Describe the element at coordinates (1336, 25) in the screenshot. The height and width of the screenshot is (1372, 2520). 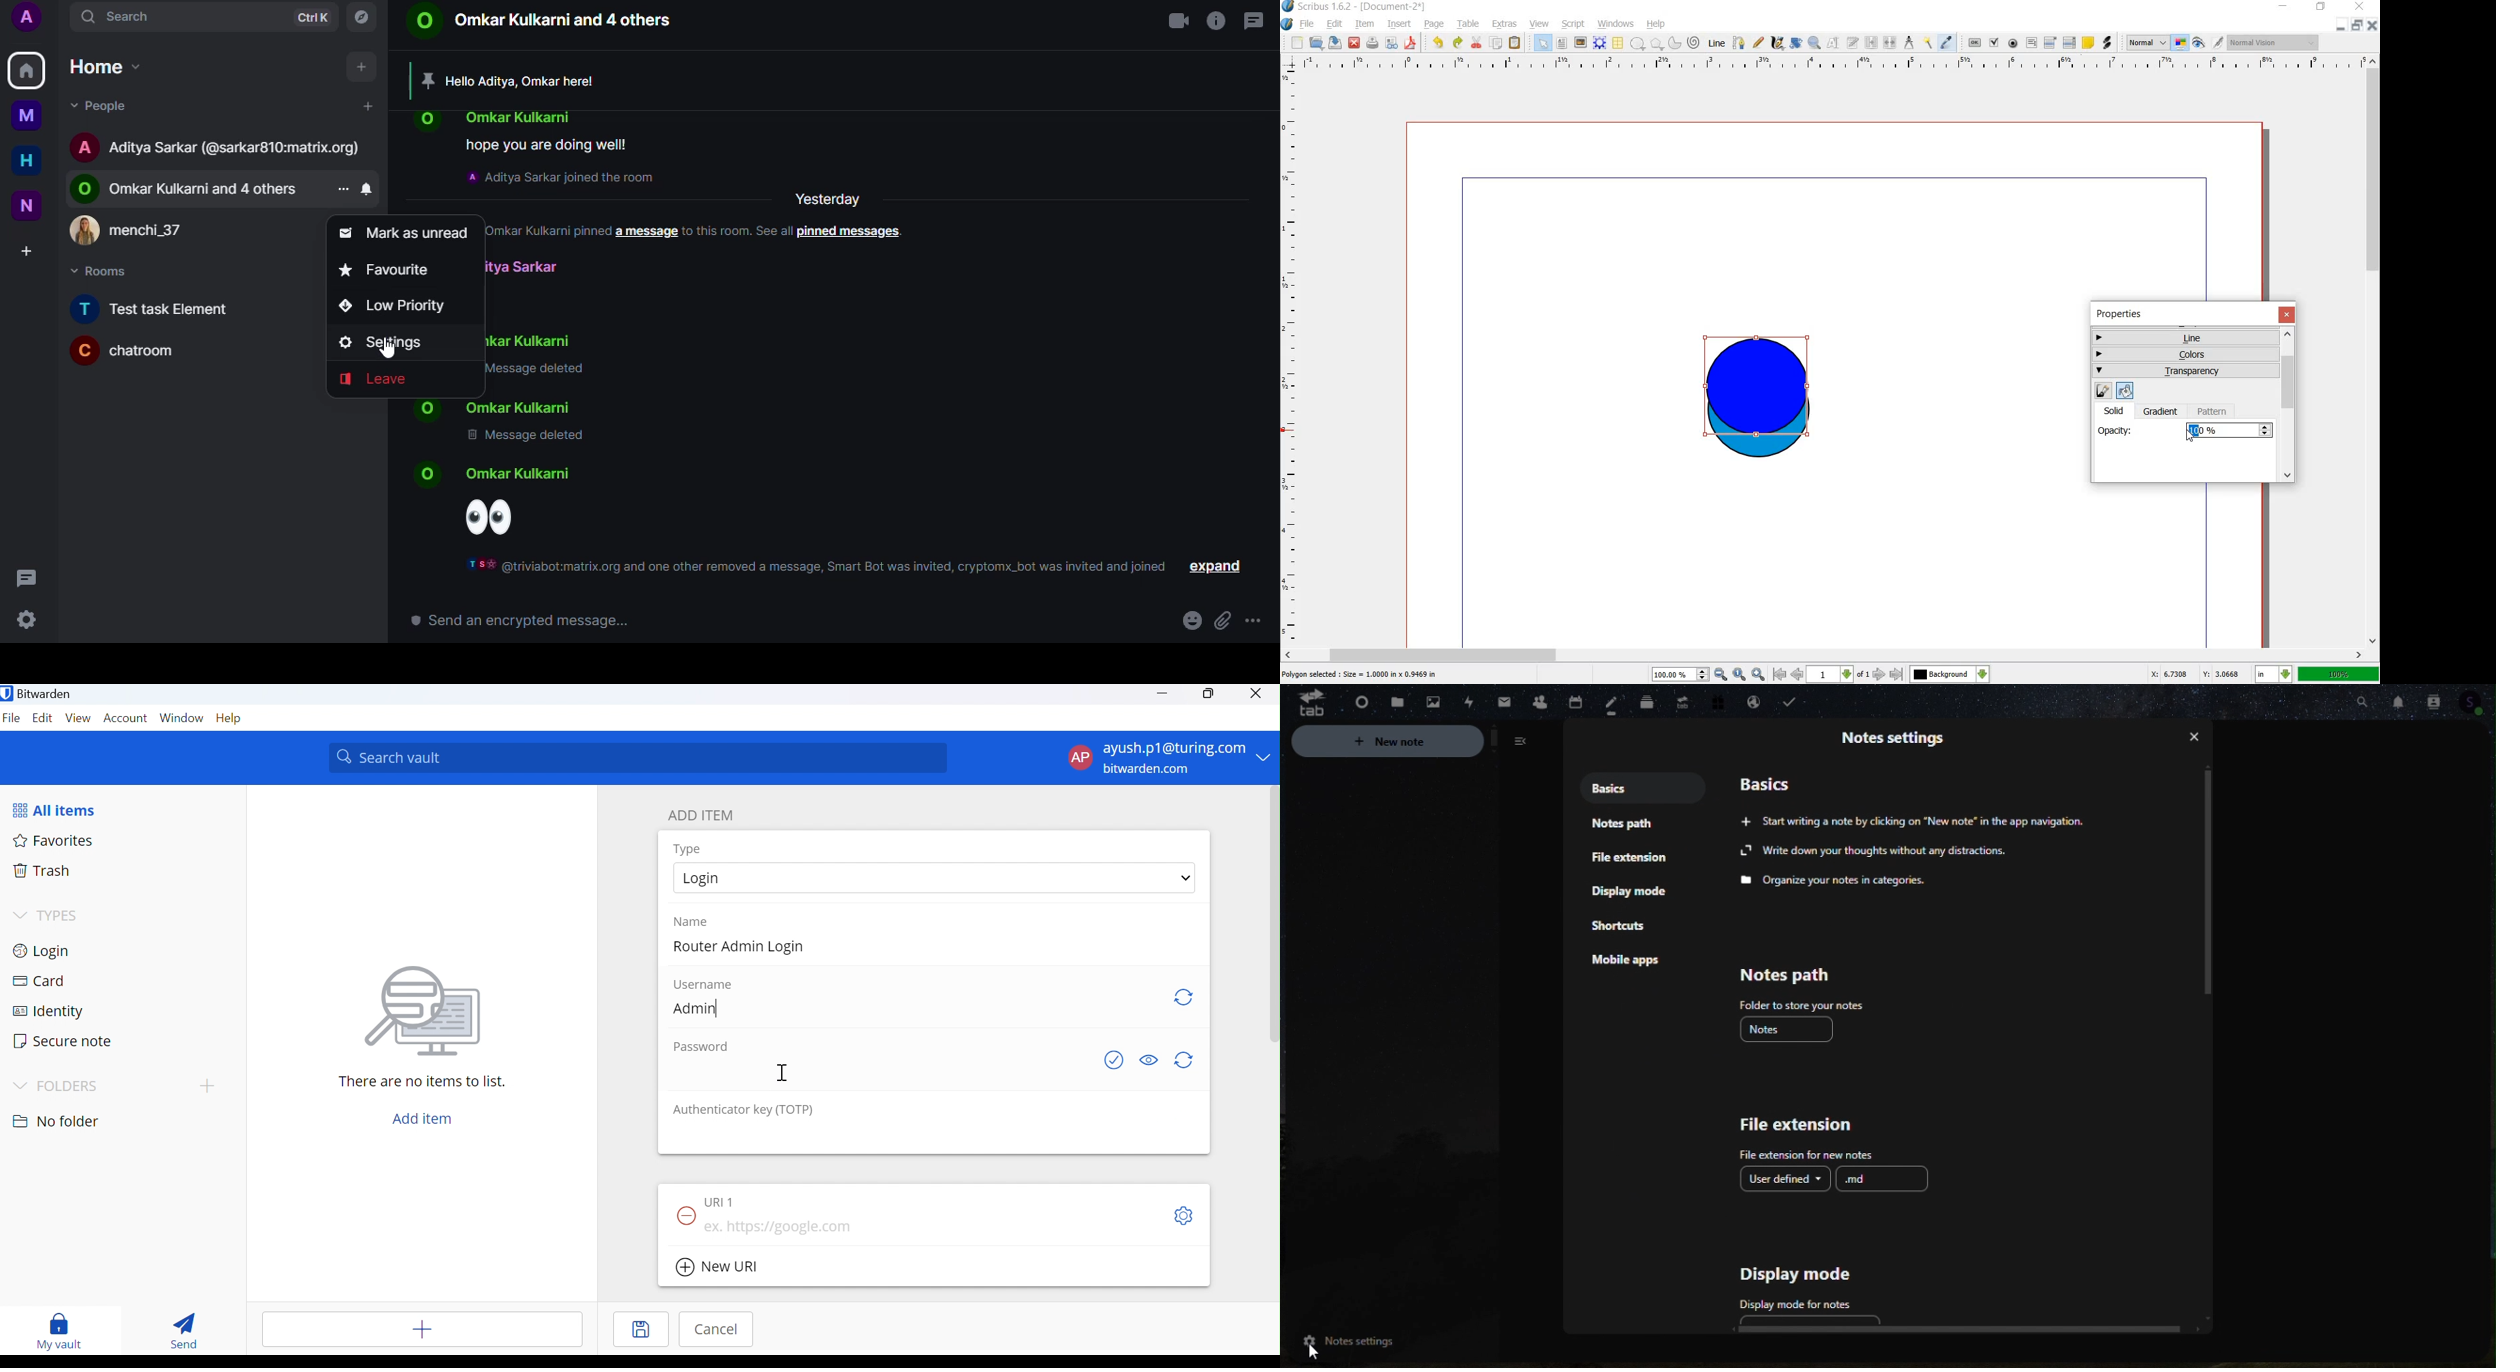
I see `edit` at that location.